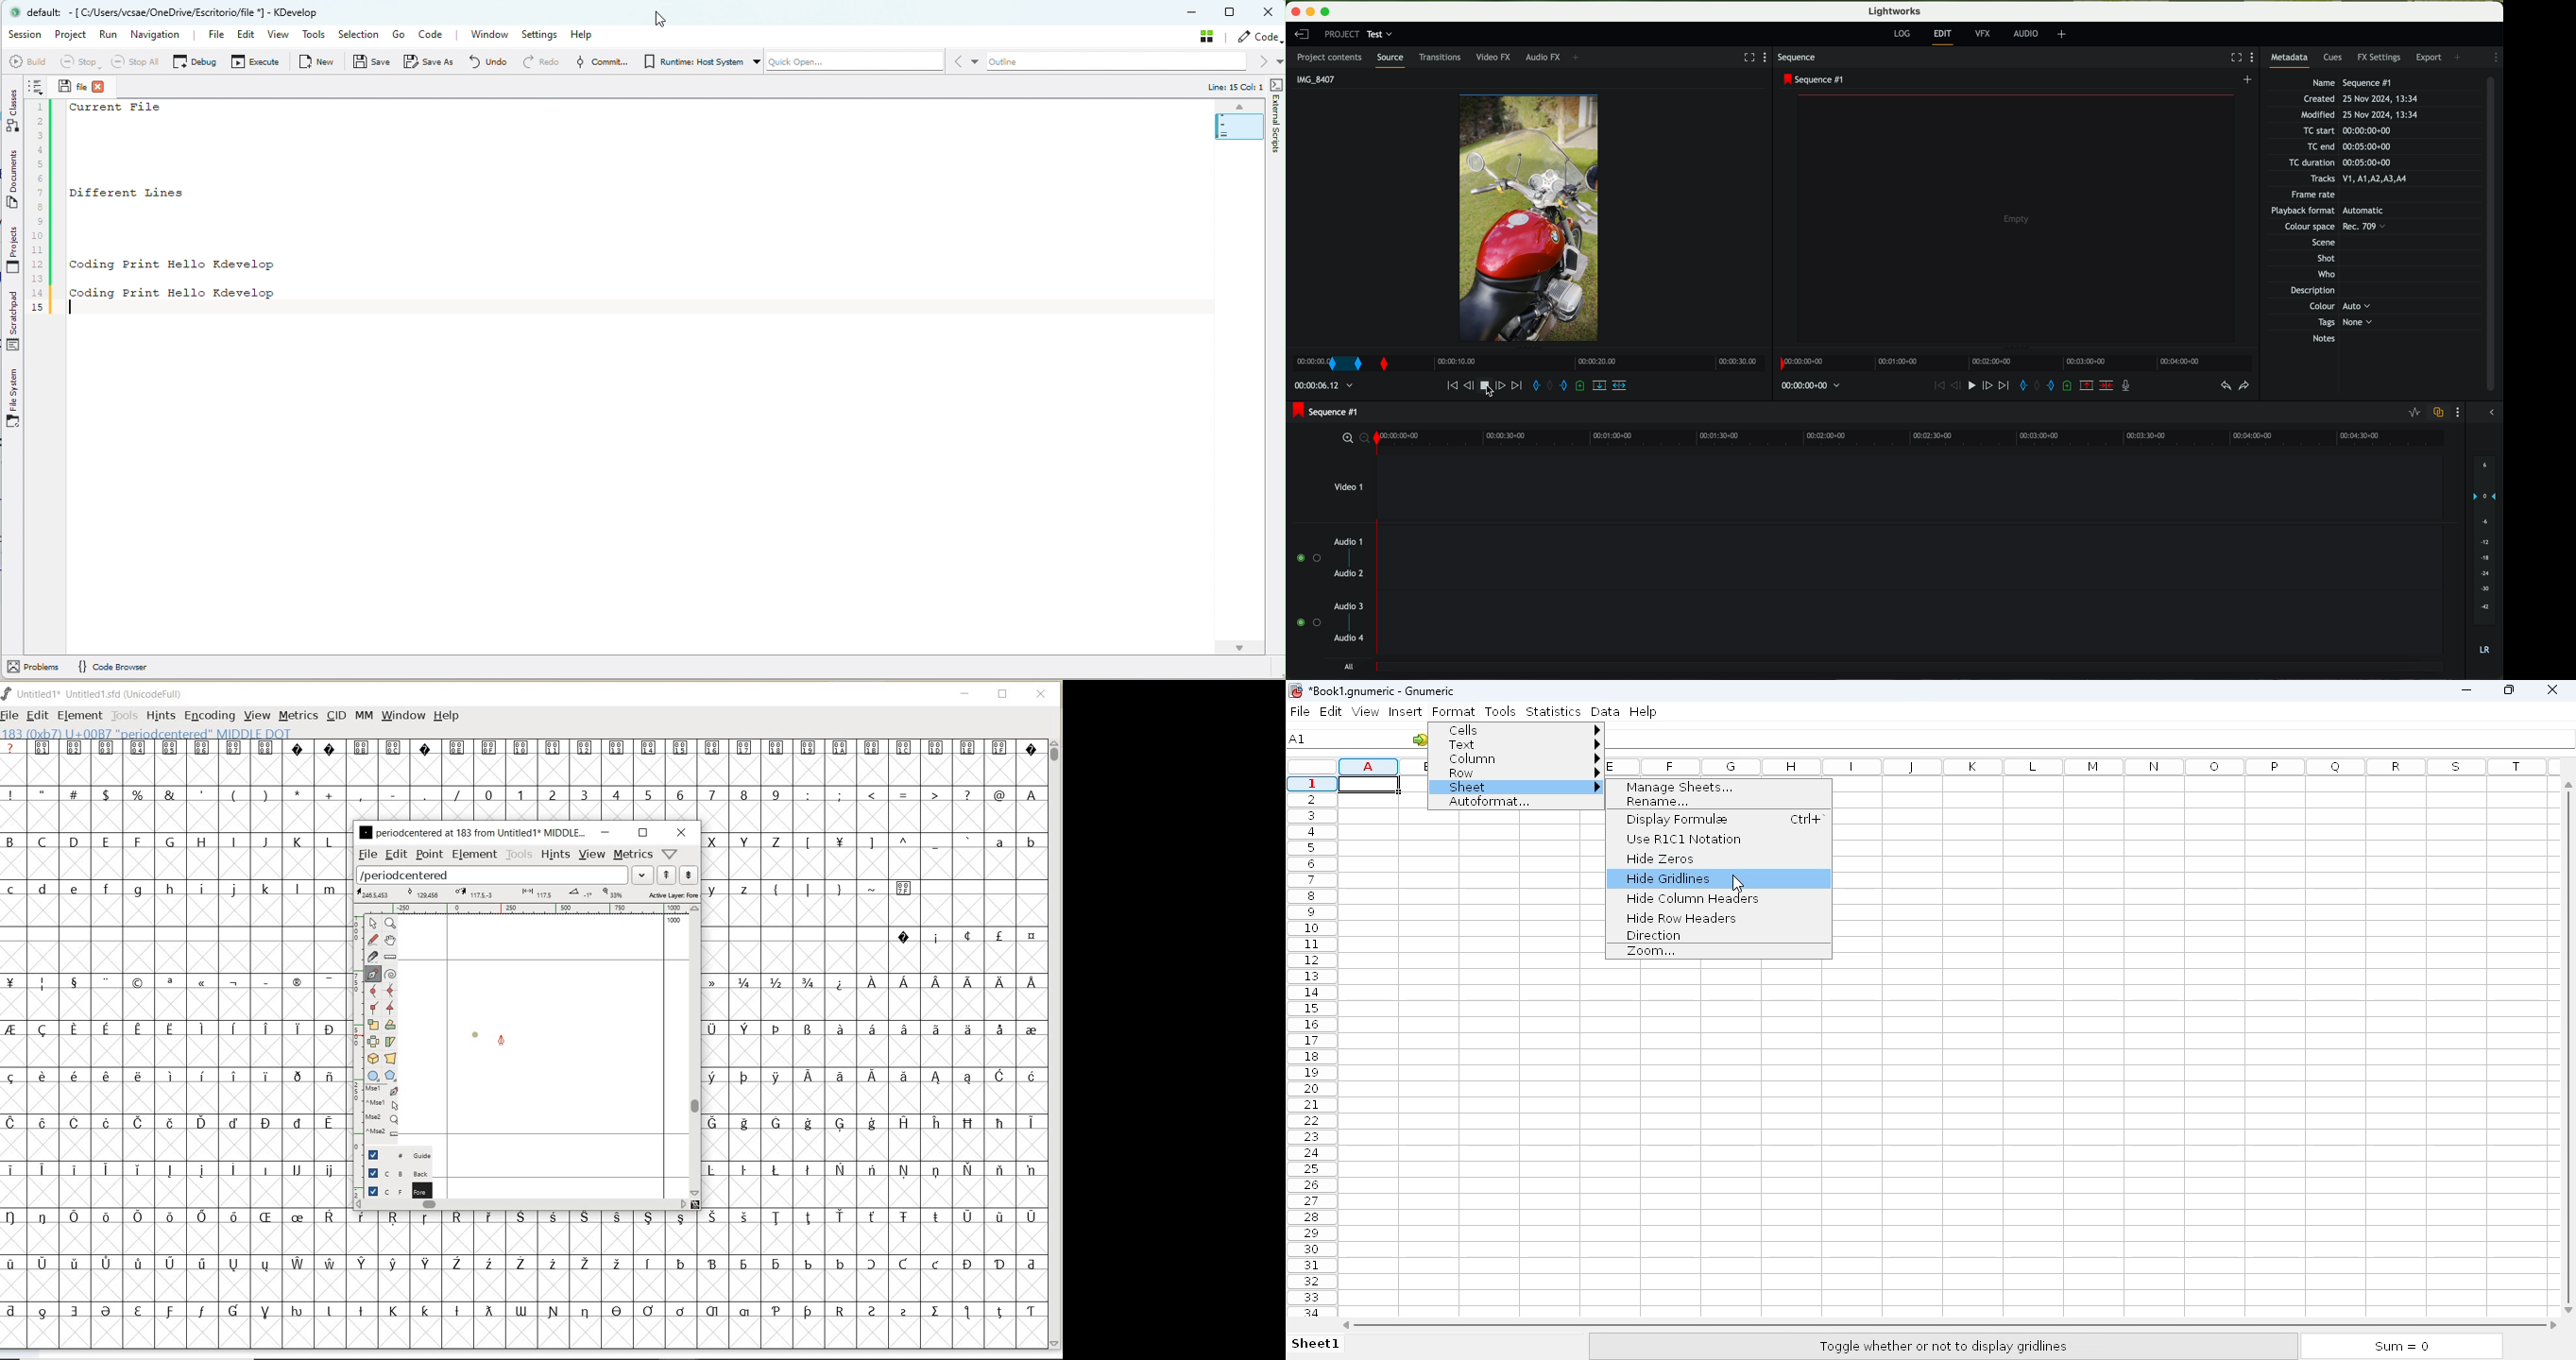  Describe the element at coordinates (1421, 739) in the screenshot. I see `go to` at that location.